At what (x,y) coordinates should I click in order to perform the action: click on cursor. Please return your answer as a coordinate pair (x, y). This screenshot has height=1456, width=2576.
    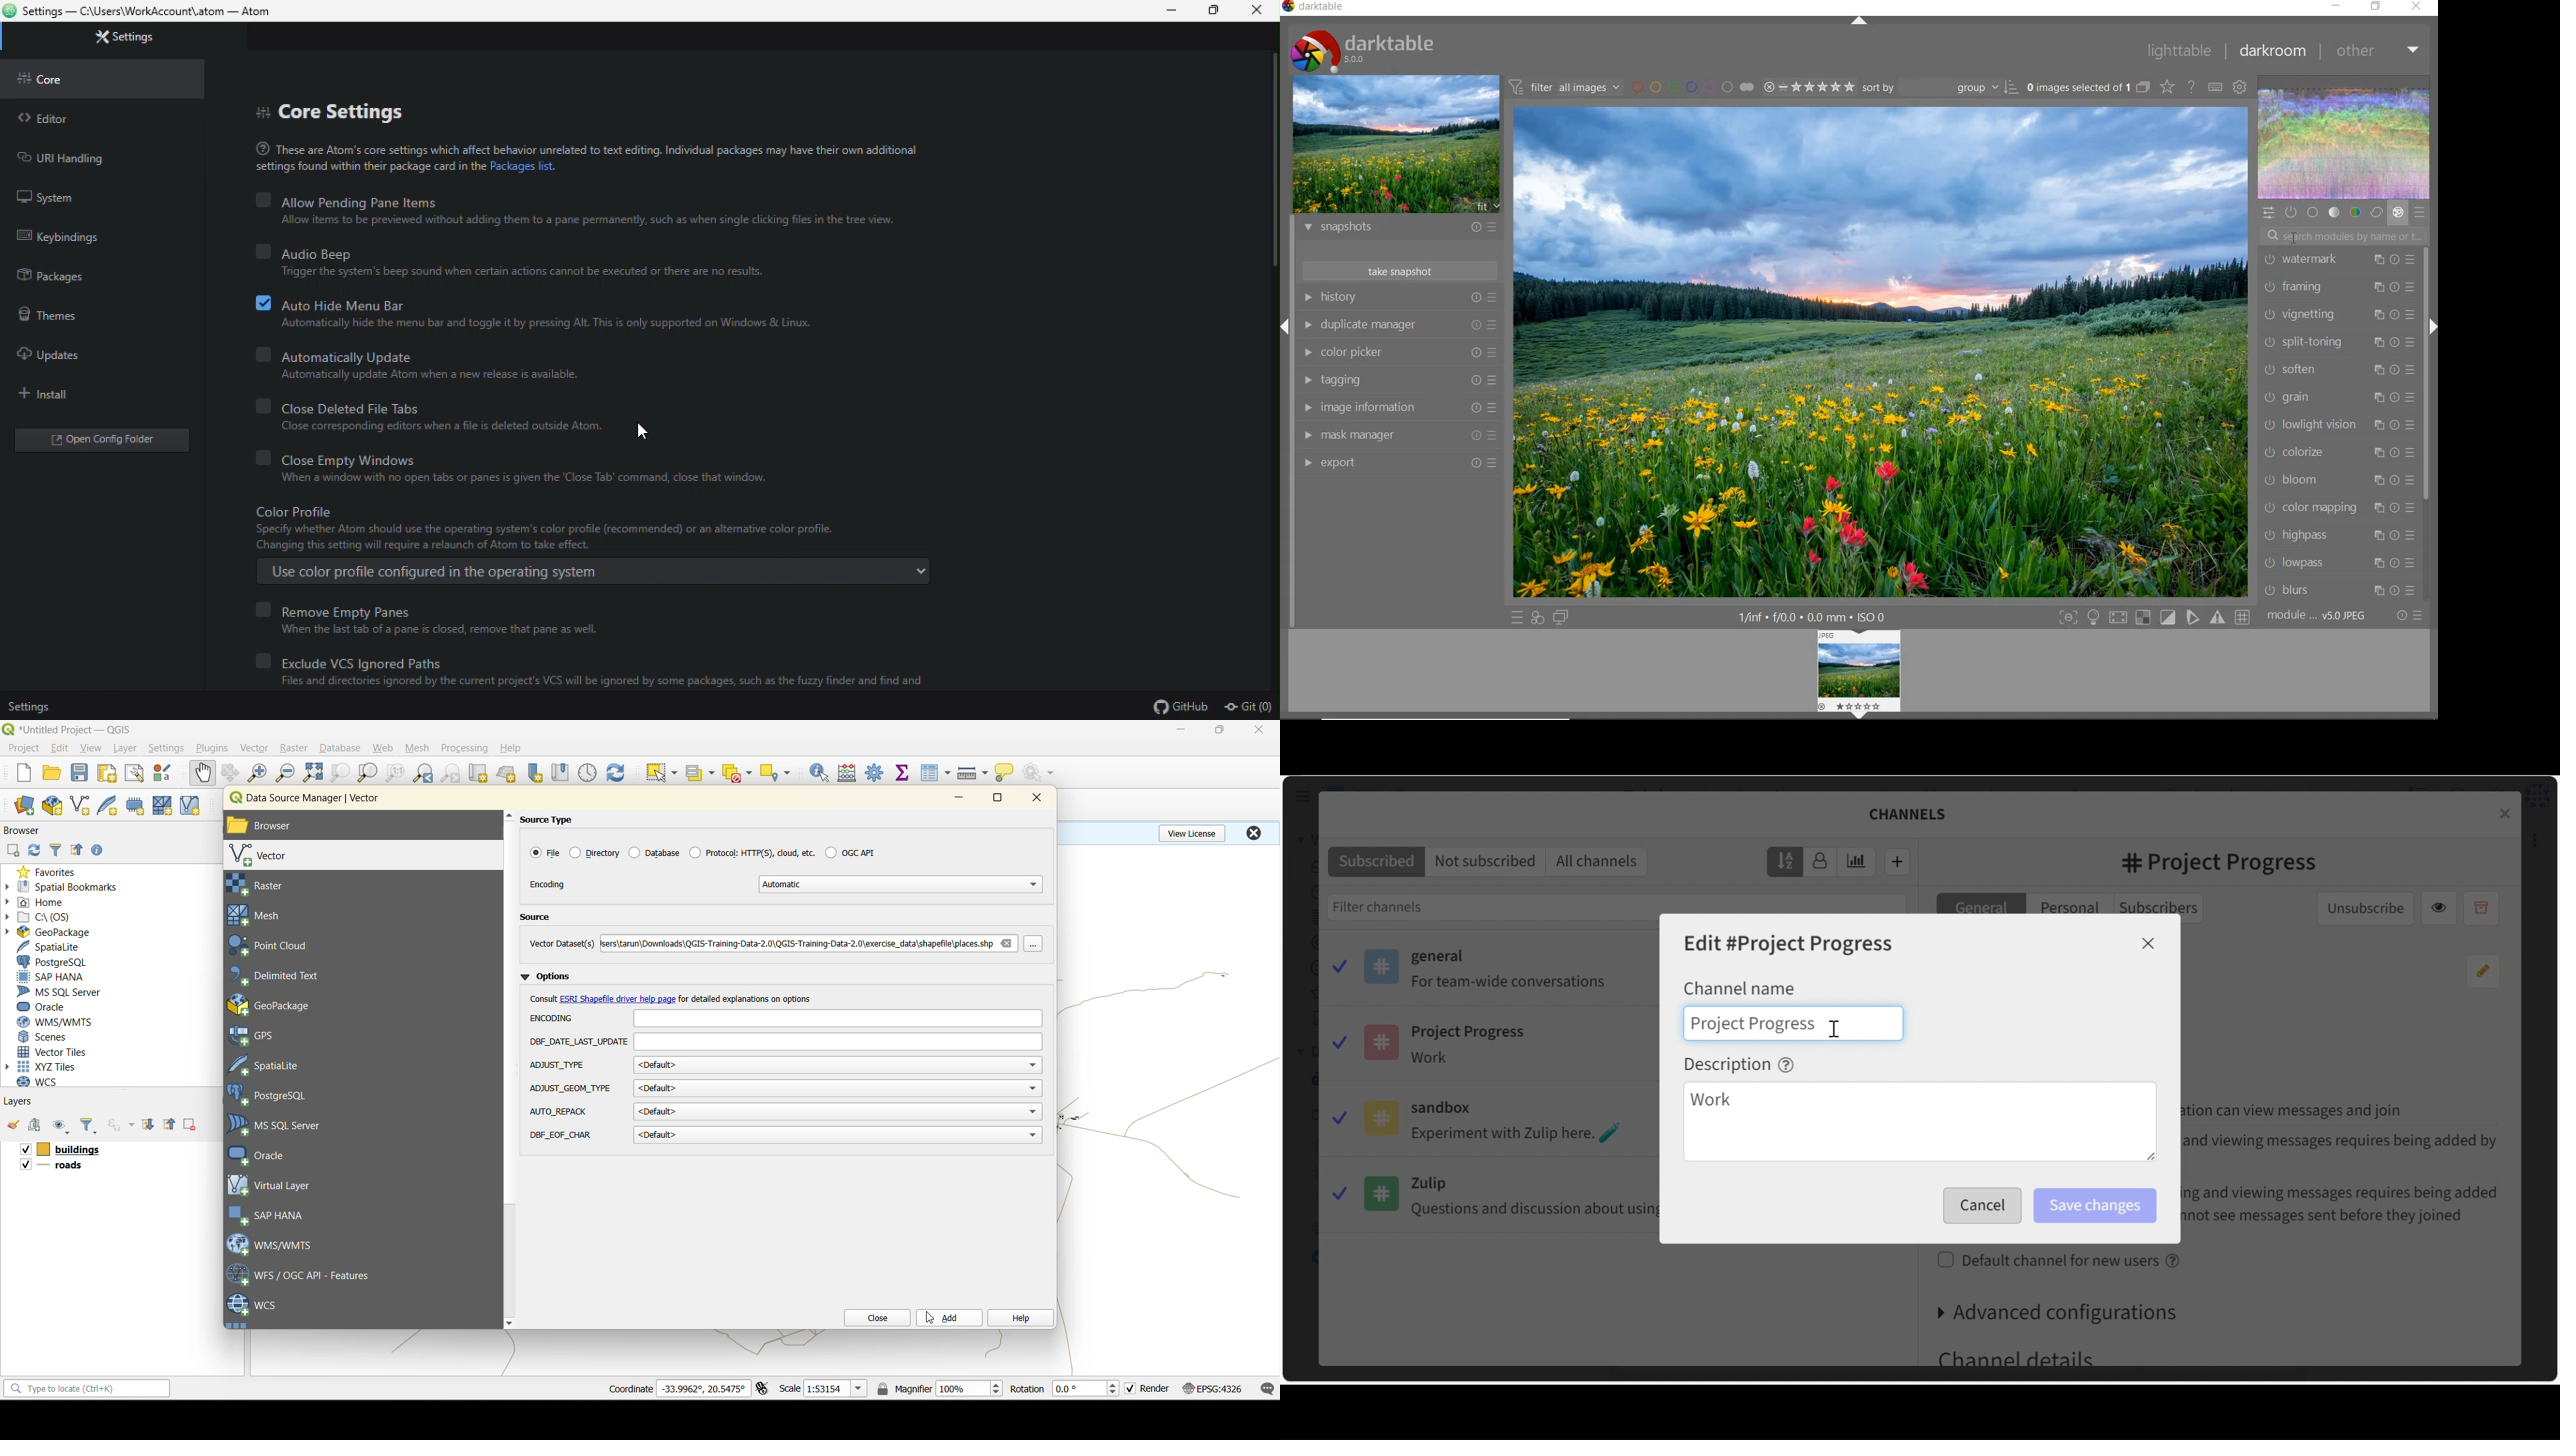
    Looking at the image, I should click on (931, 1319).